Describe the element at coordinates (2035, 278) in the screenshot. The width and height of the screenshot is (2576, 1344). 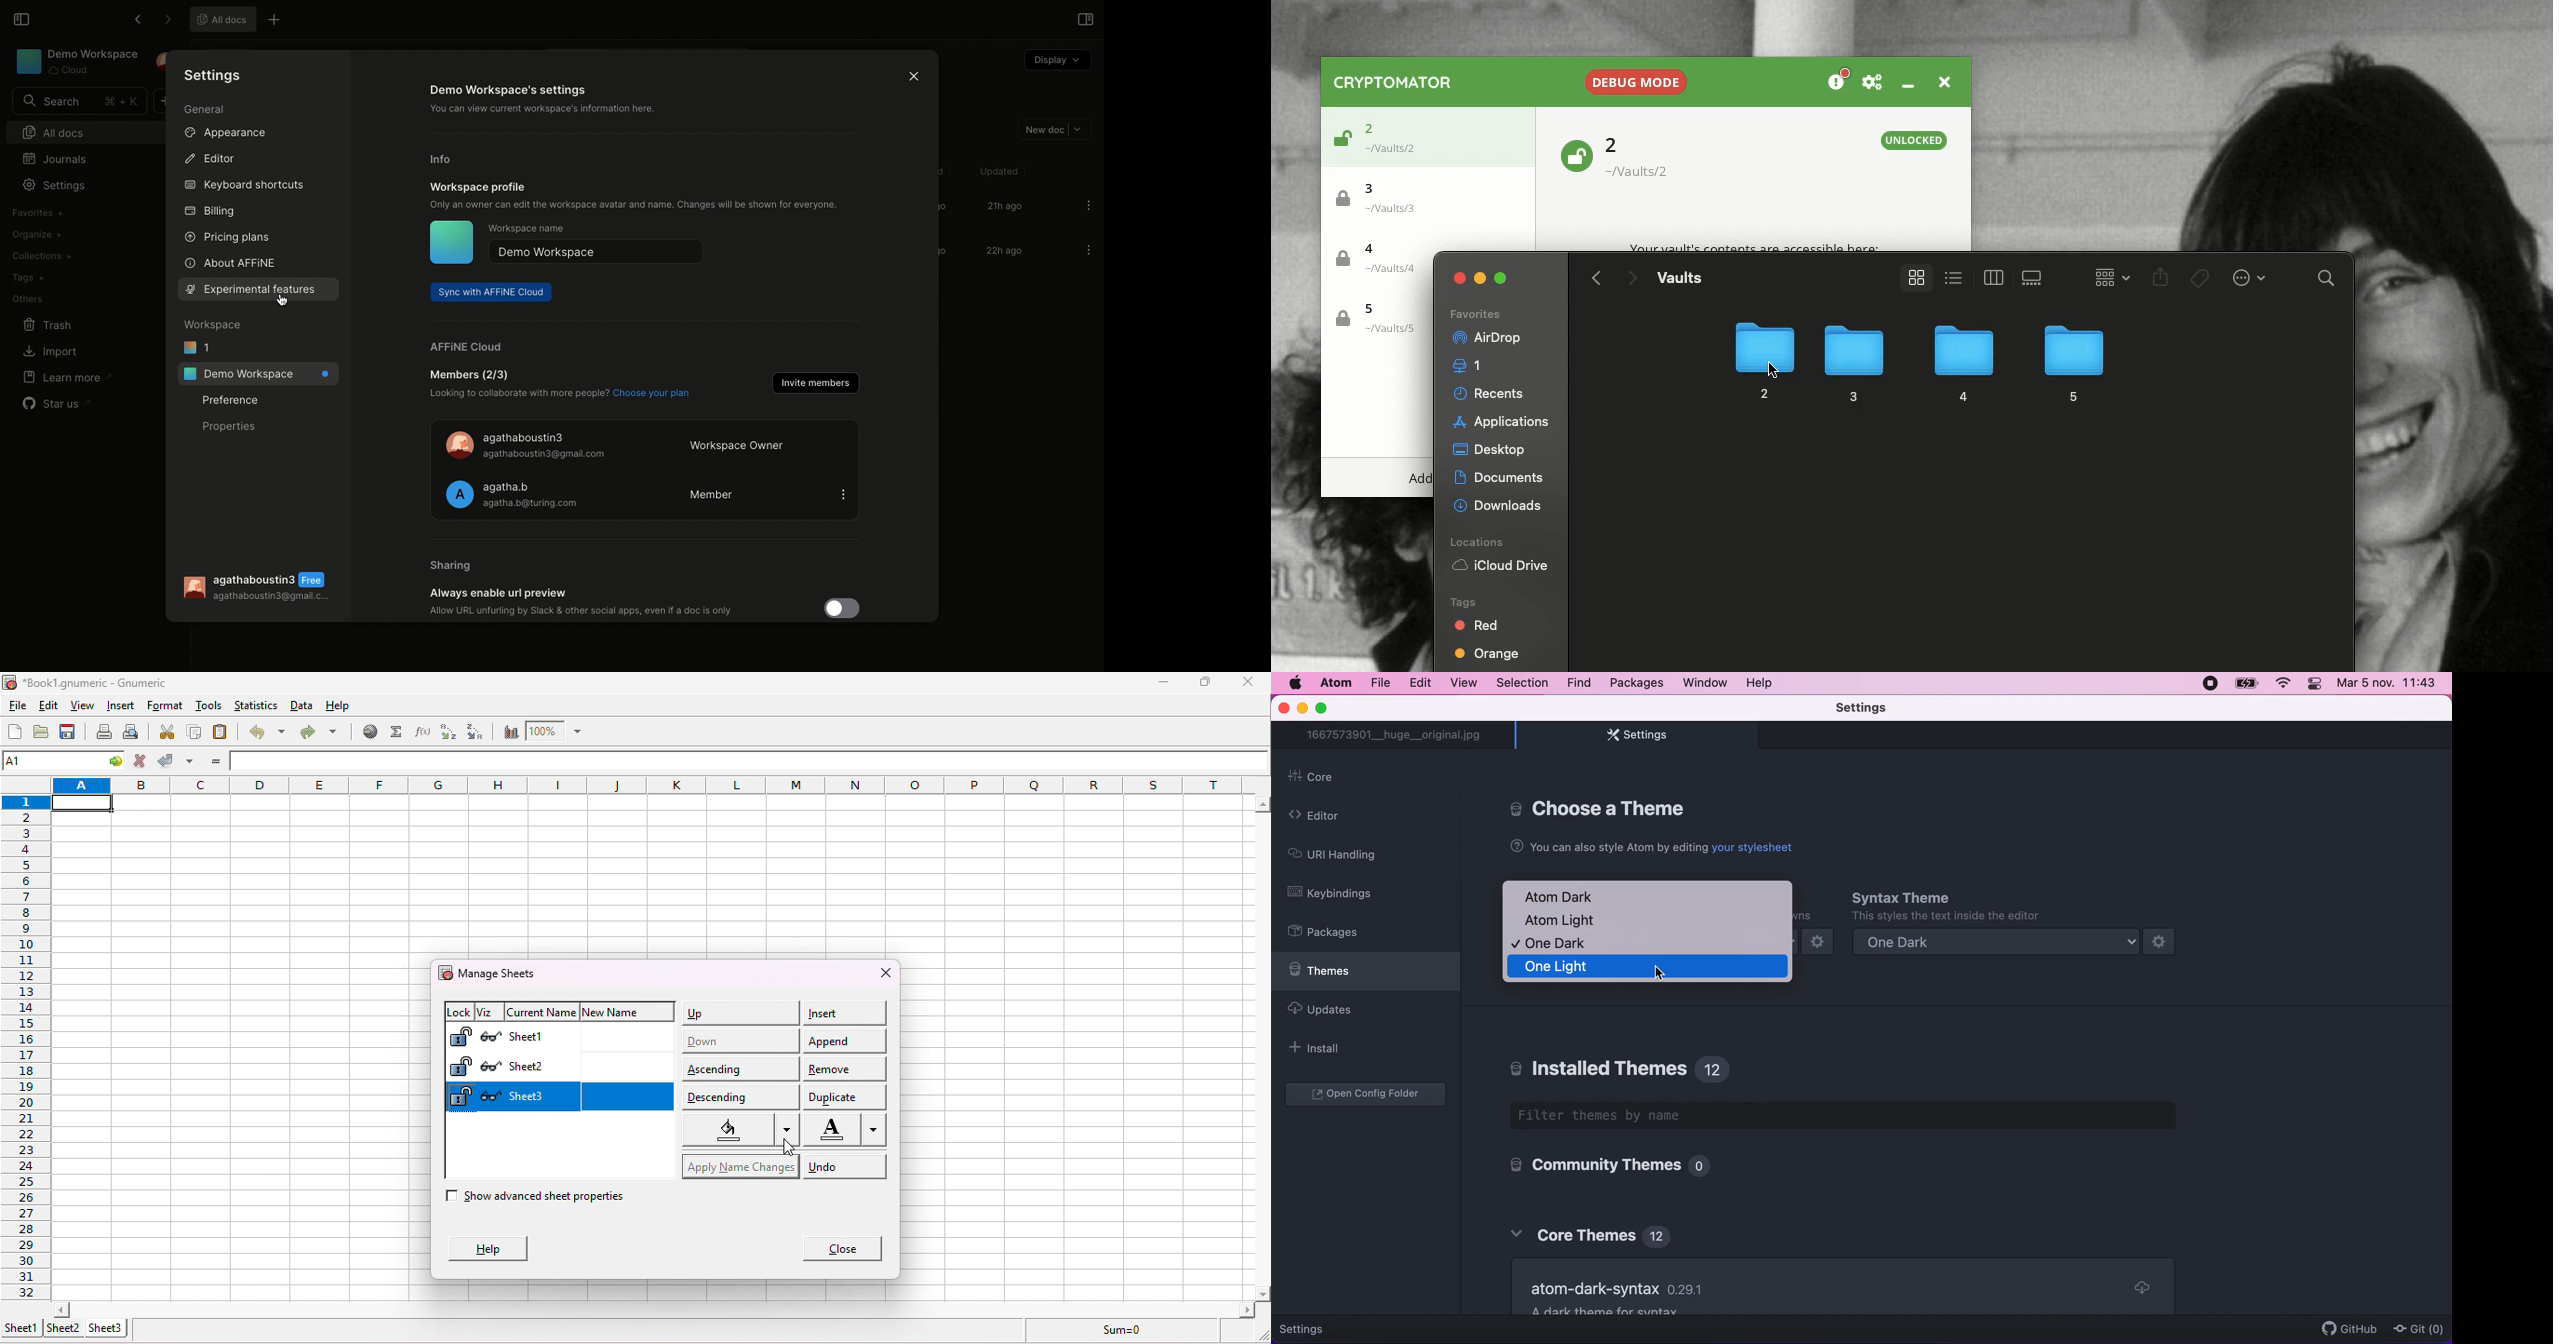
I see `View 3` at that location.